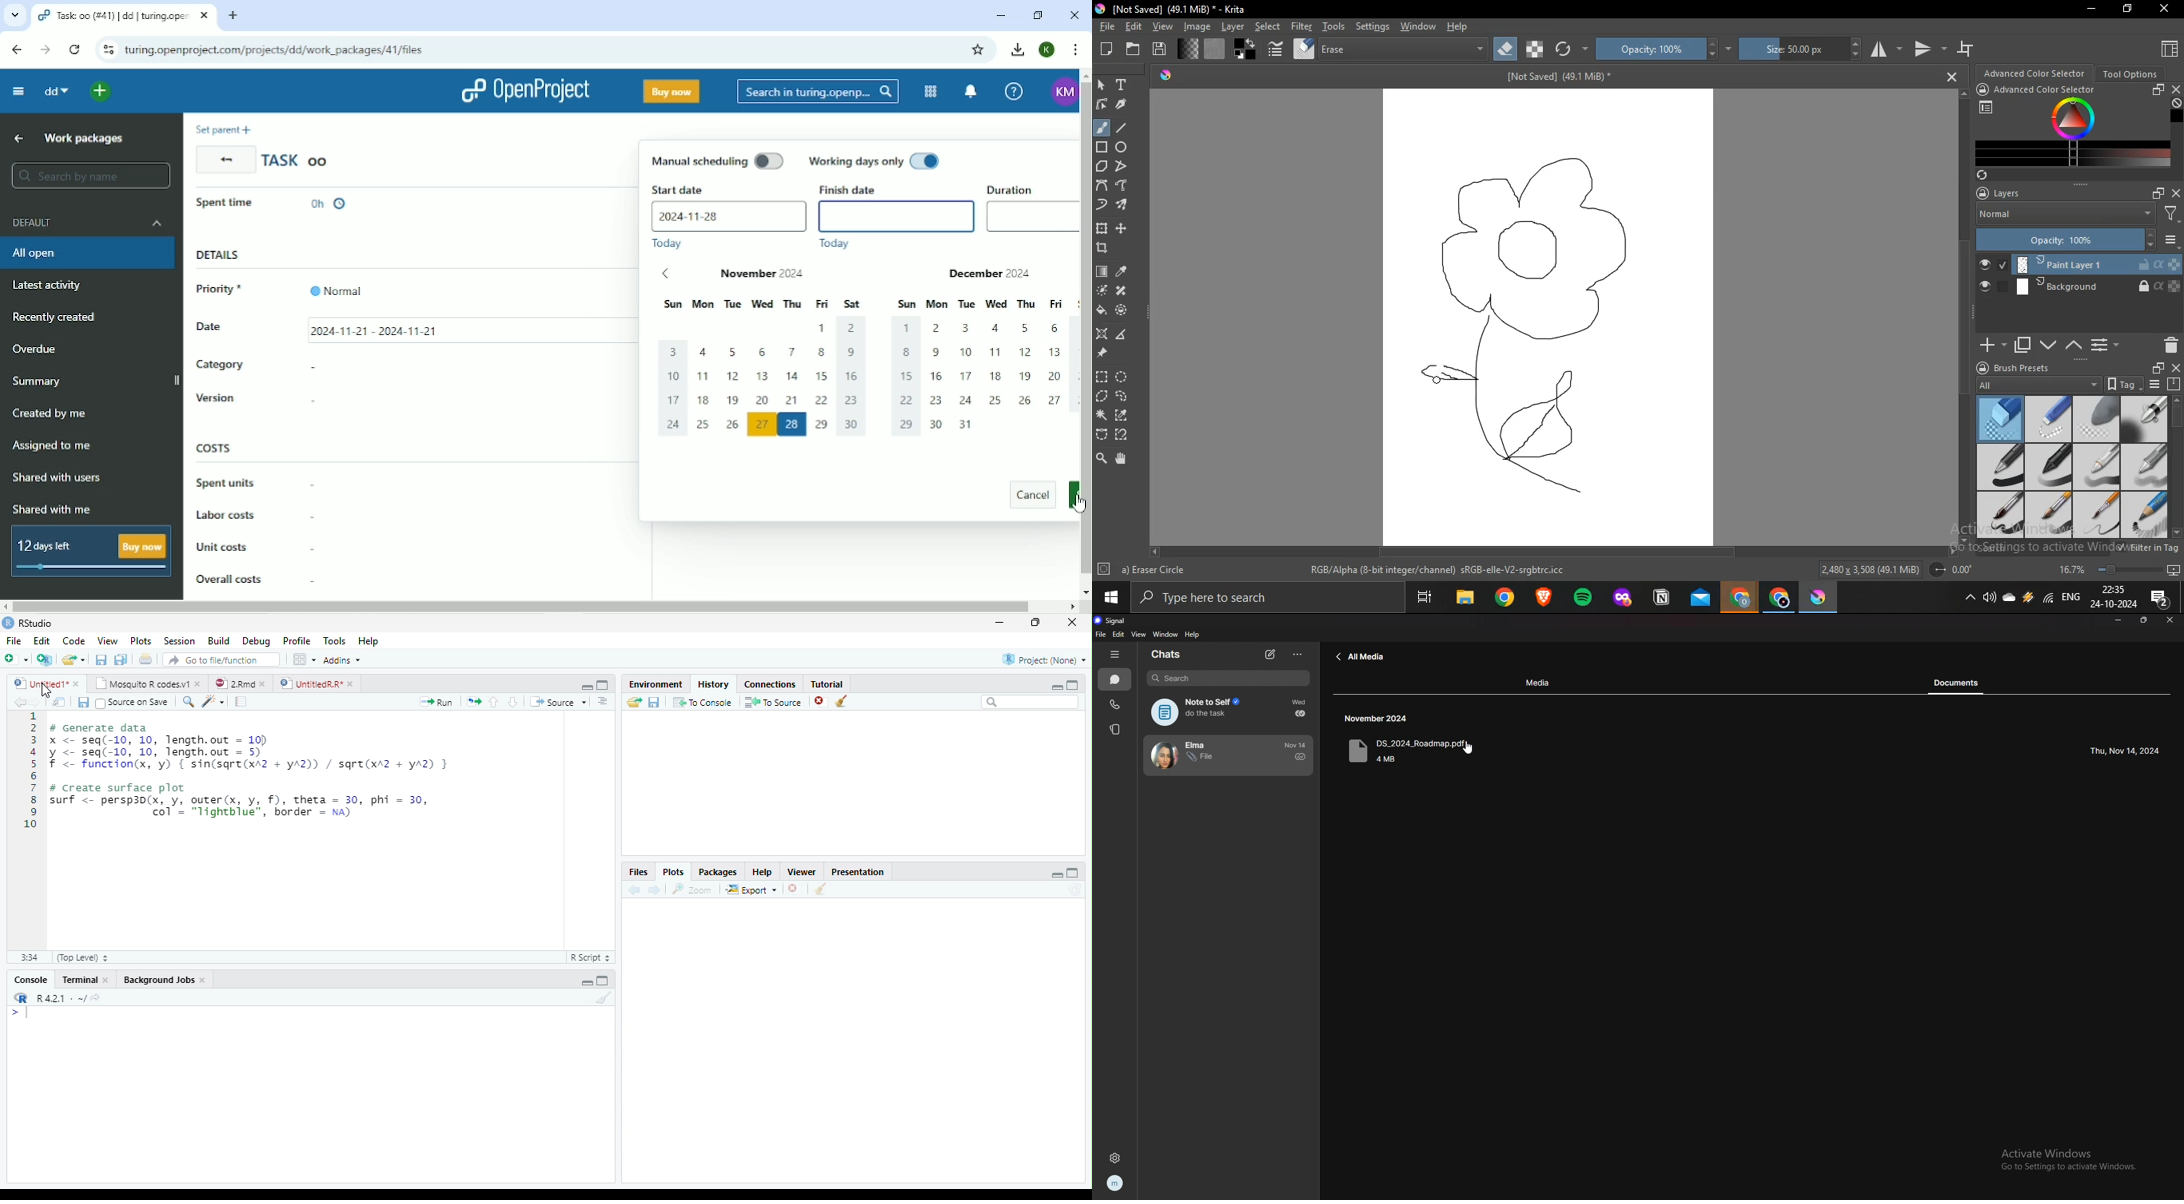 Image resolution: width=2184 pixels, height=1204 pixels. What do you see at coordinates (83, 660) in the screenshot?
I see `Open recent files` at bounding box center [83, 660].